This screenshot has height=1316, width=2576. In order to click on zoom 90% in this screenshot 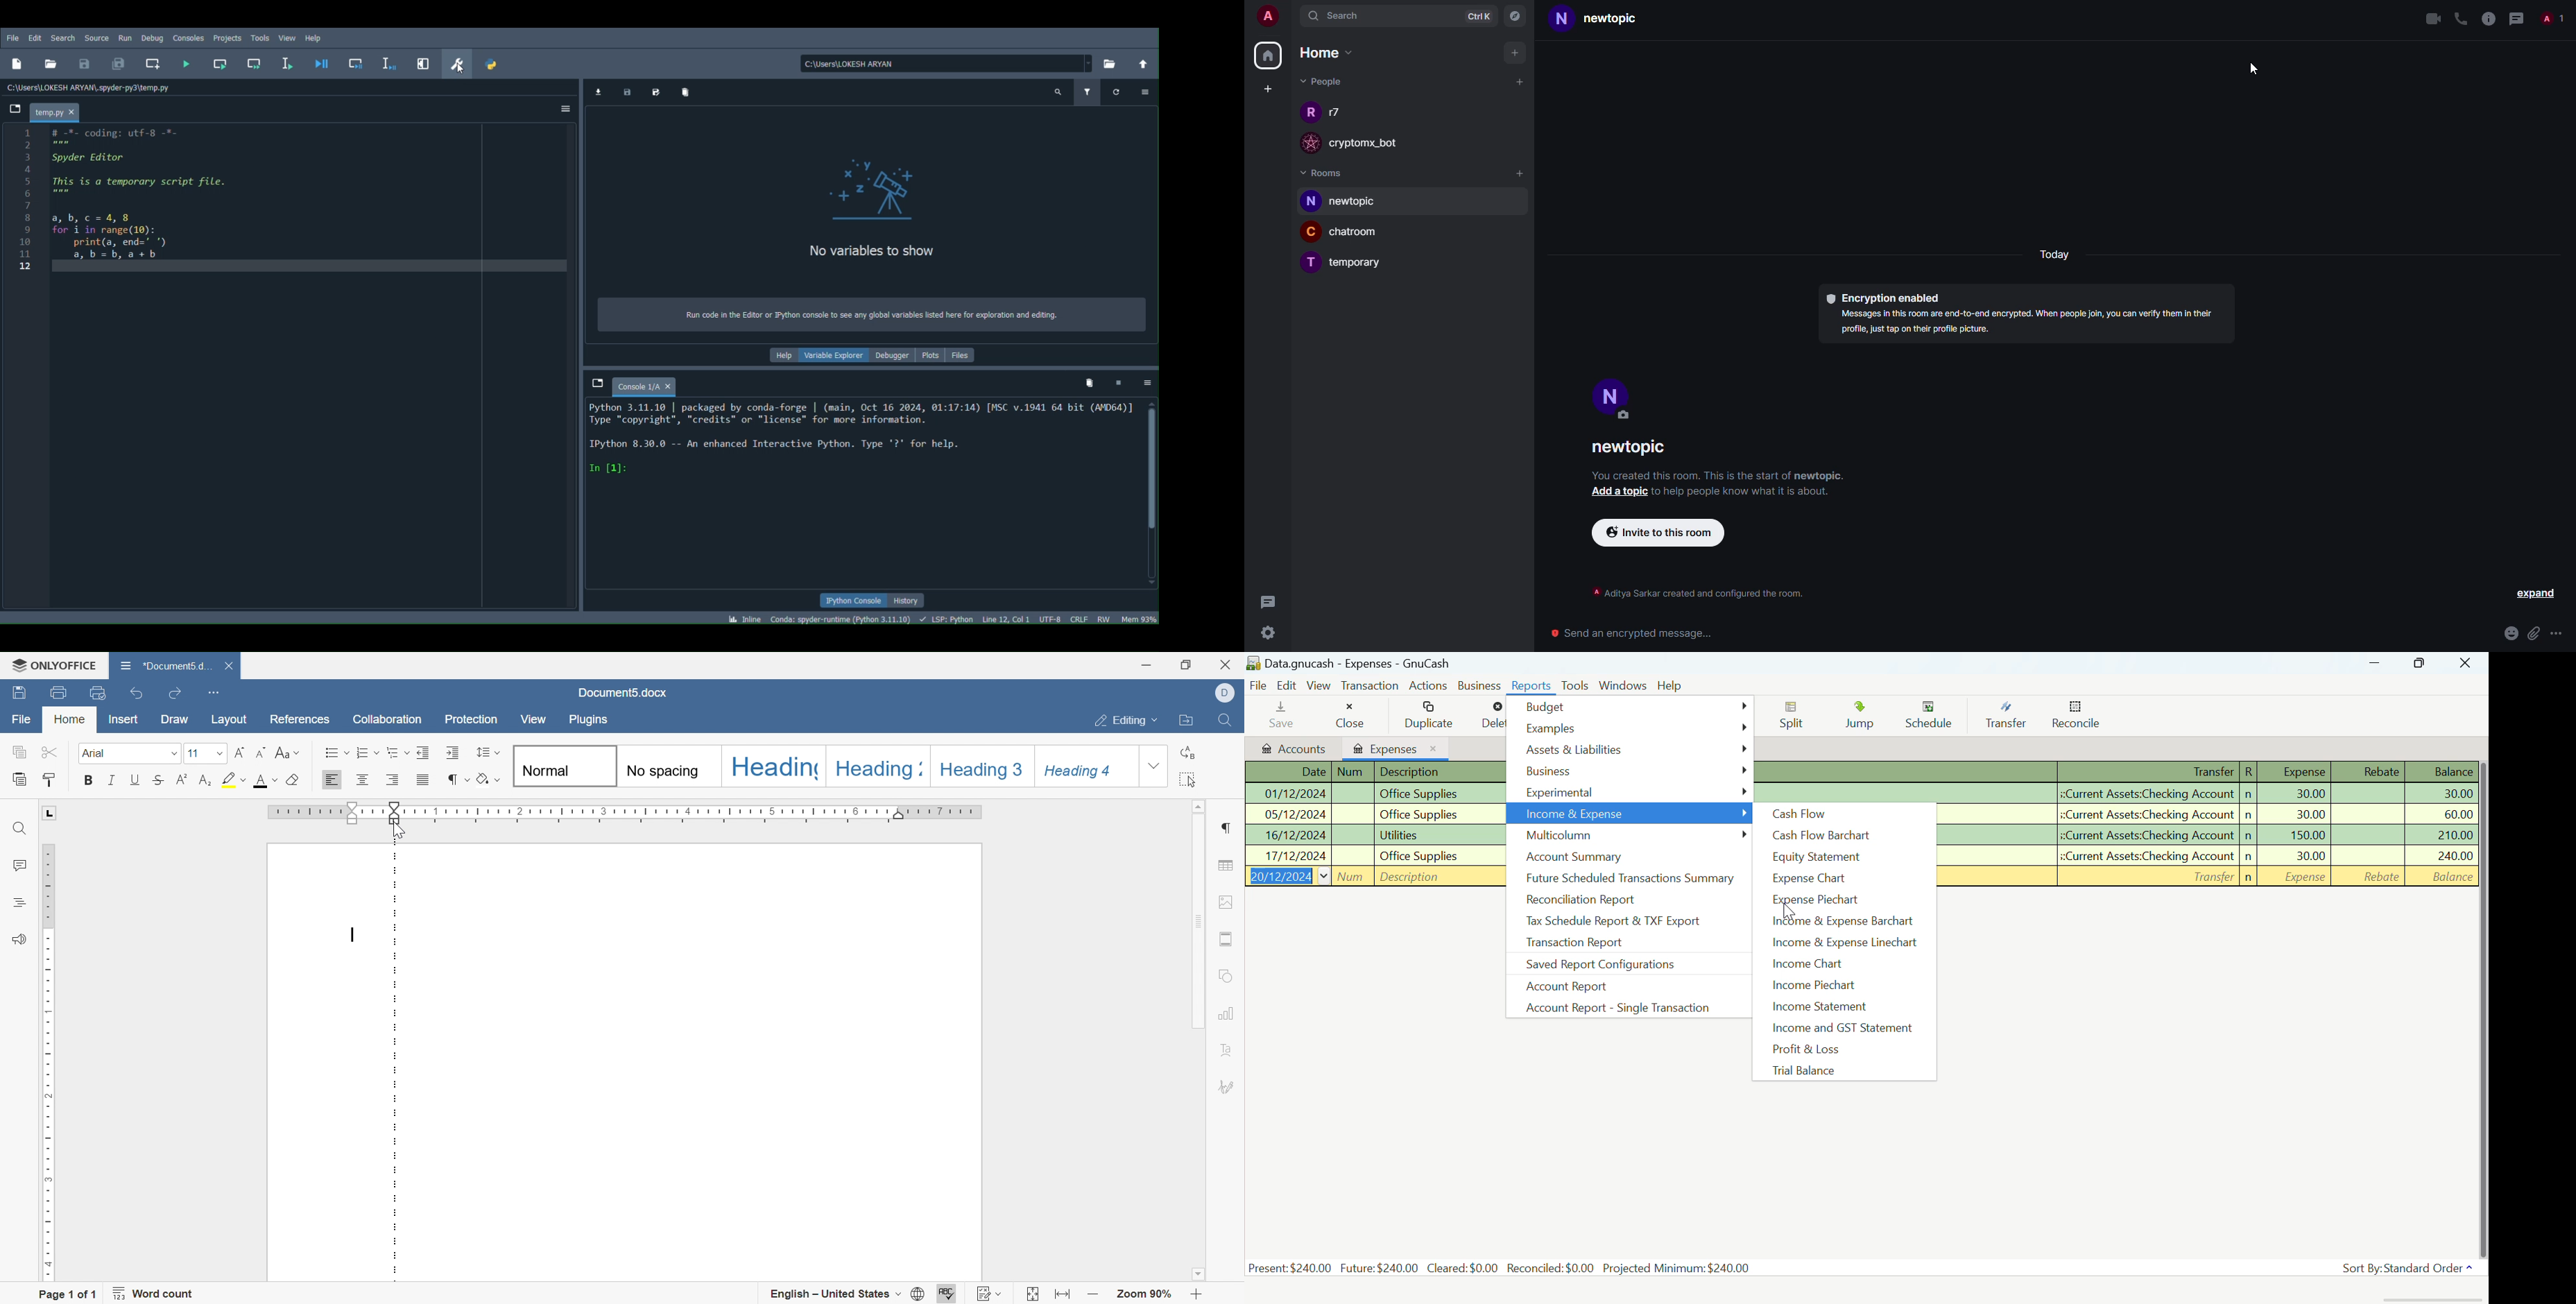, I will do `click(1145, 1295)`.